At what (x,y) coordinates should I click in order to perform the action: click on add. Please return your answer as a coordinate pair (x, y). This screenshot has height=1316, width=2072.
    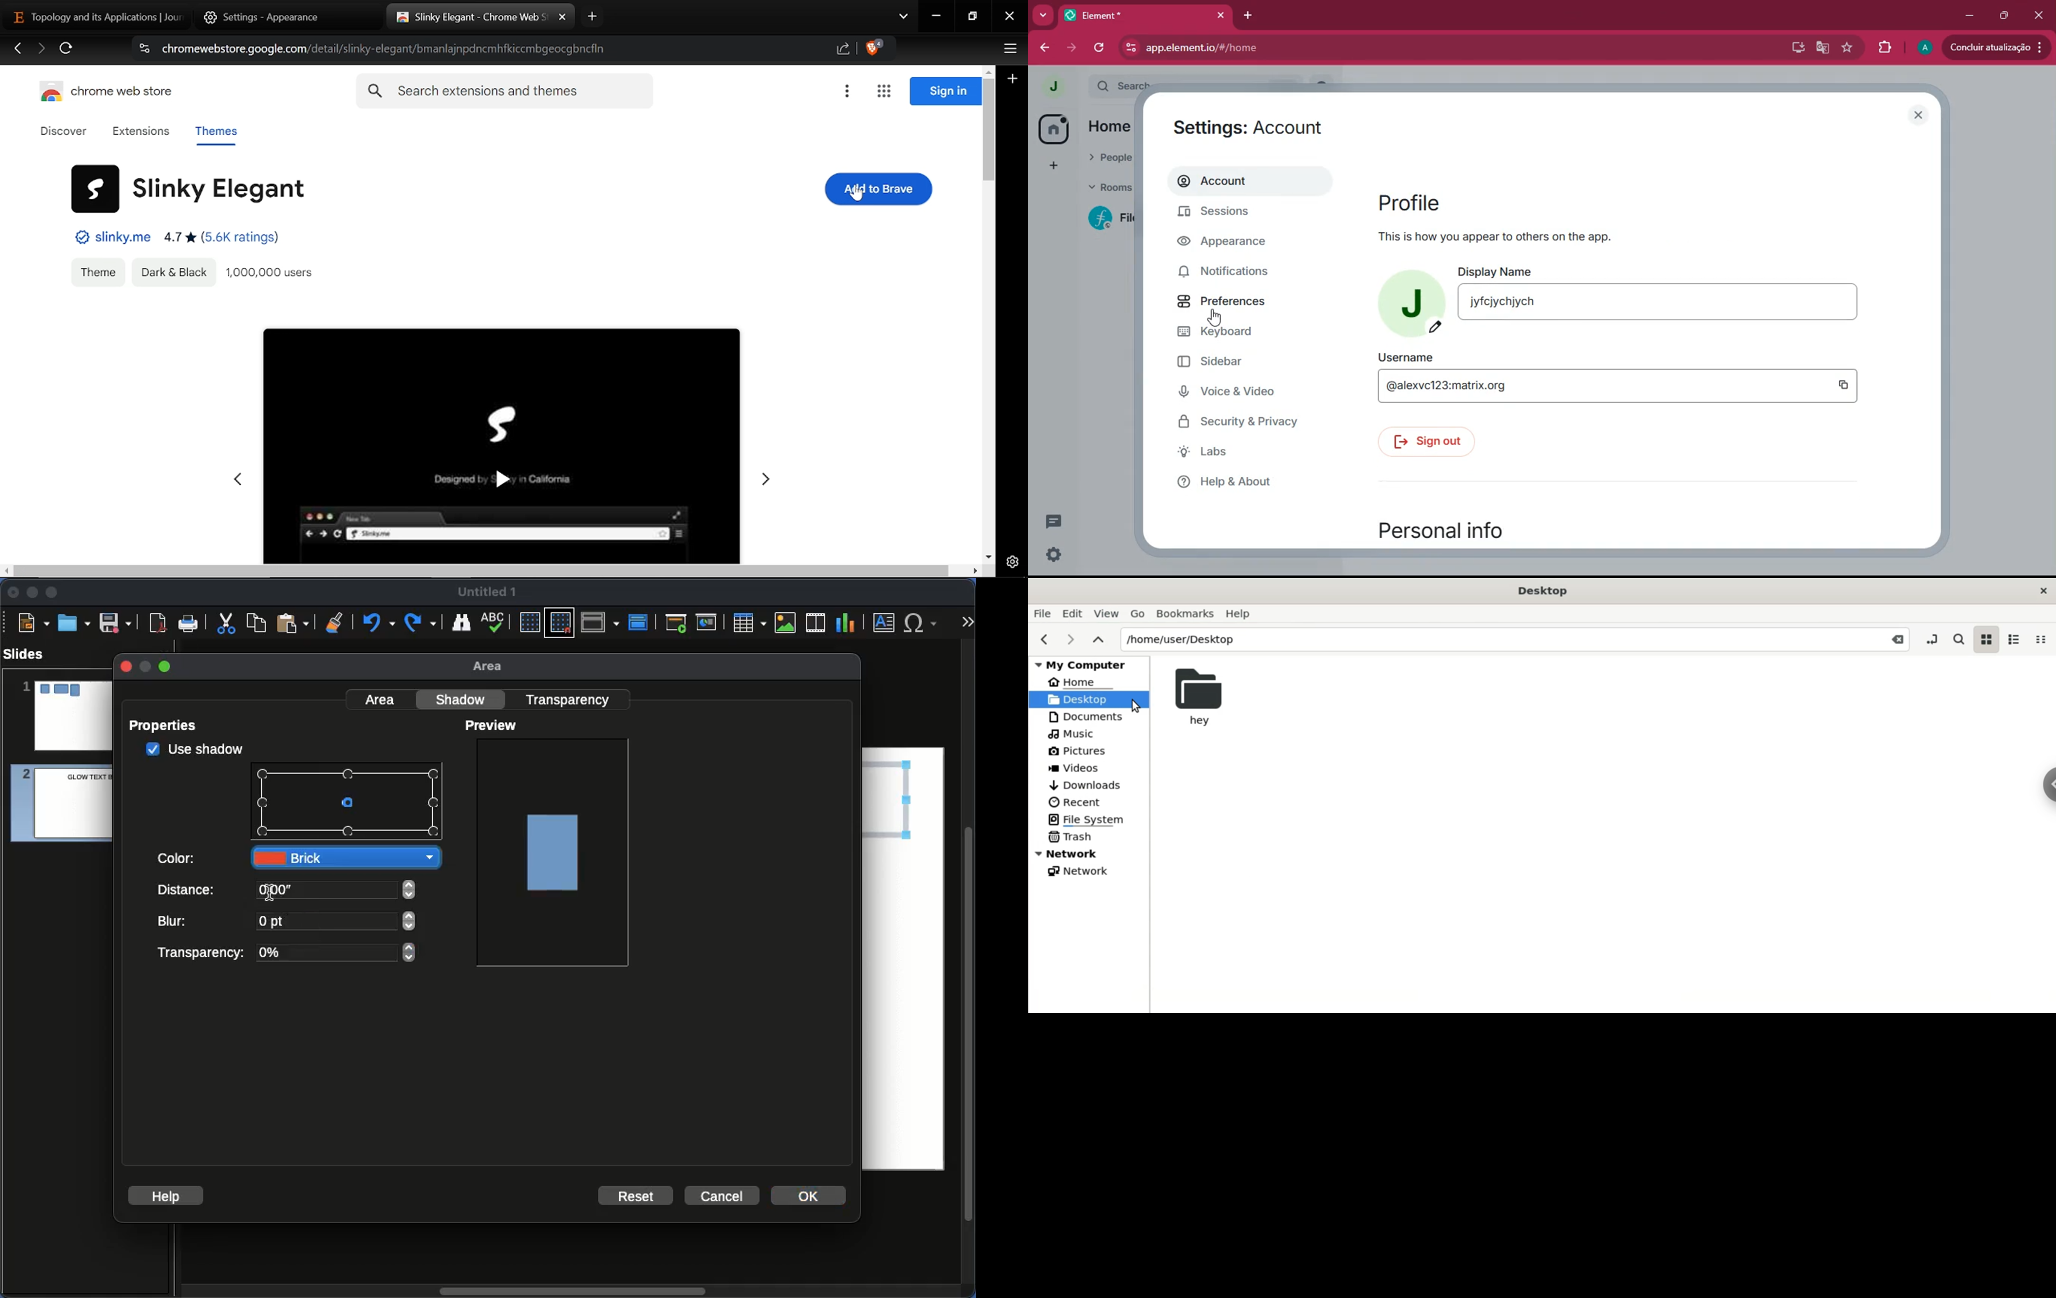
    Looking at the image, I should click on (1054, 166).